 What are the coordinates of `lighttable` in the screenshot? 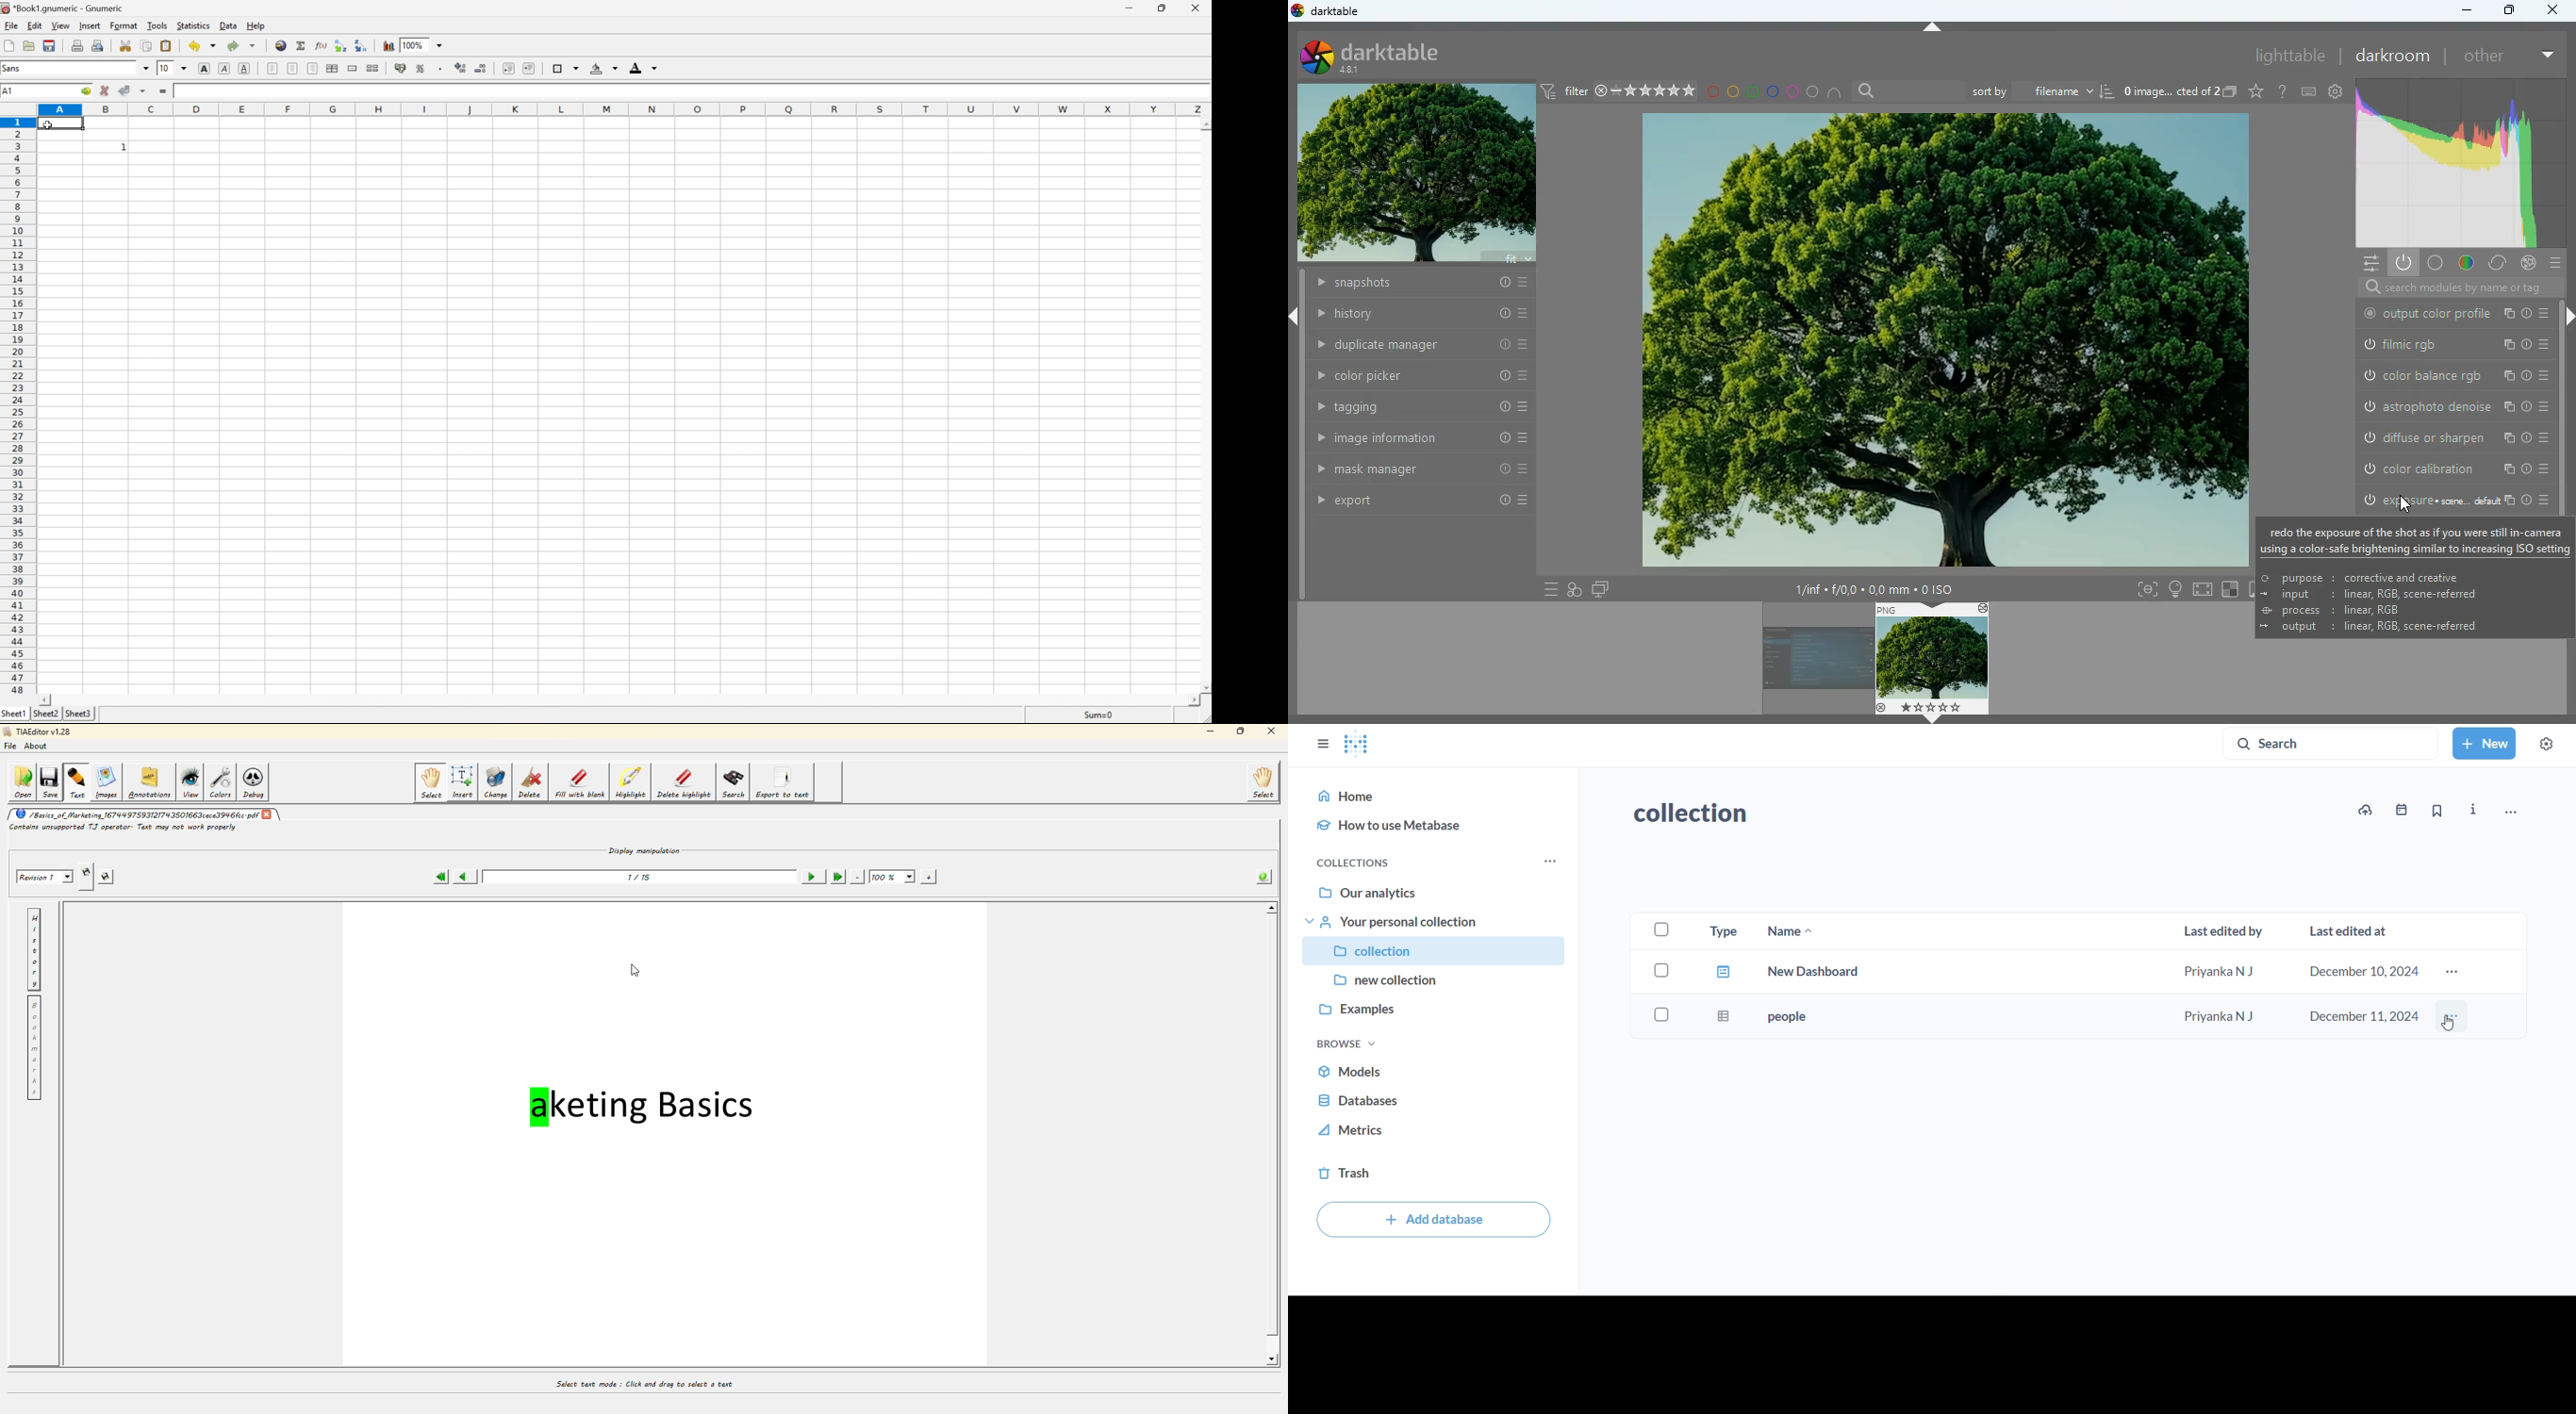 It's located at (2290, 56).